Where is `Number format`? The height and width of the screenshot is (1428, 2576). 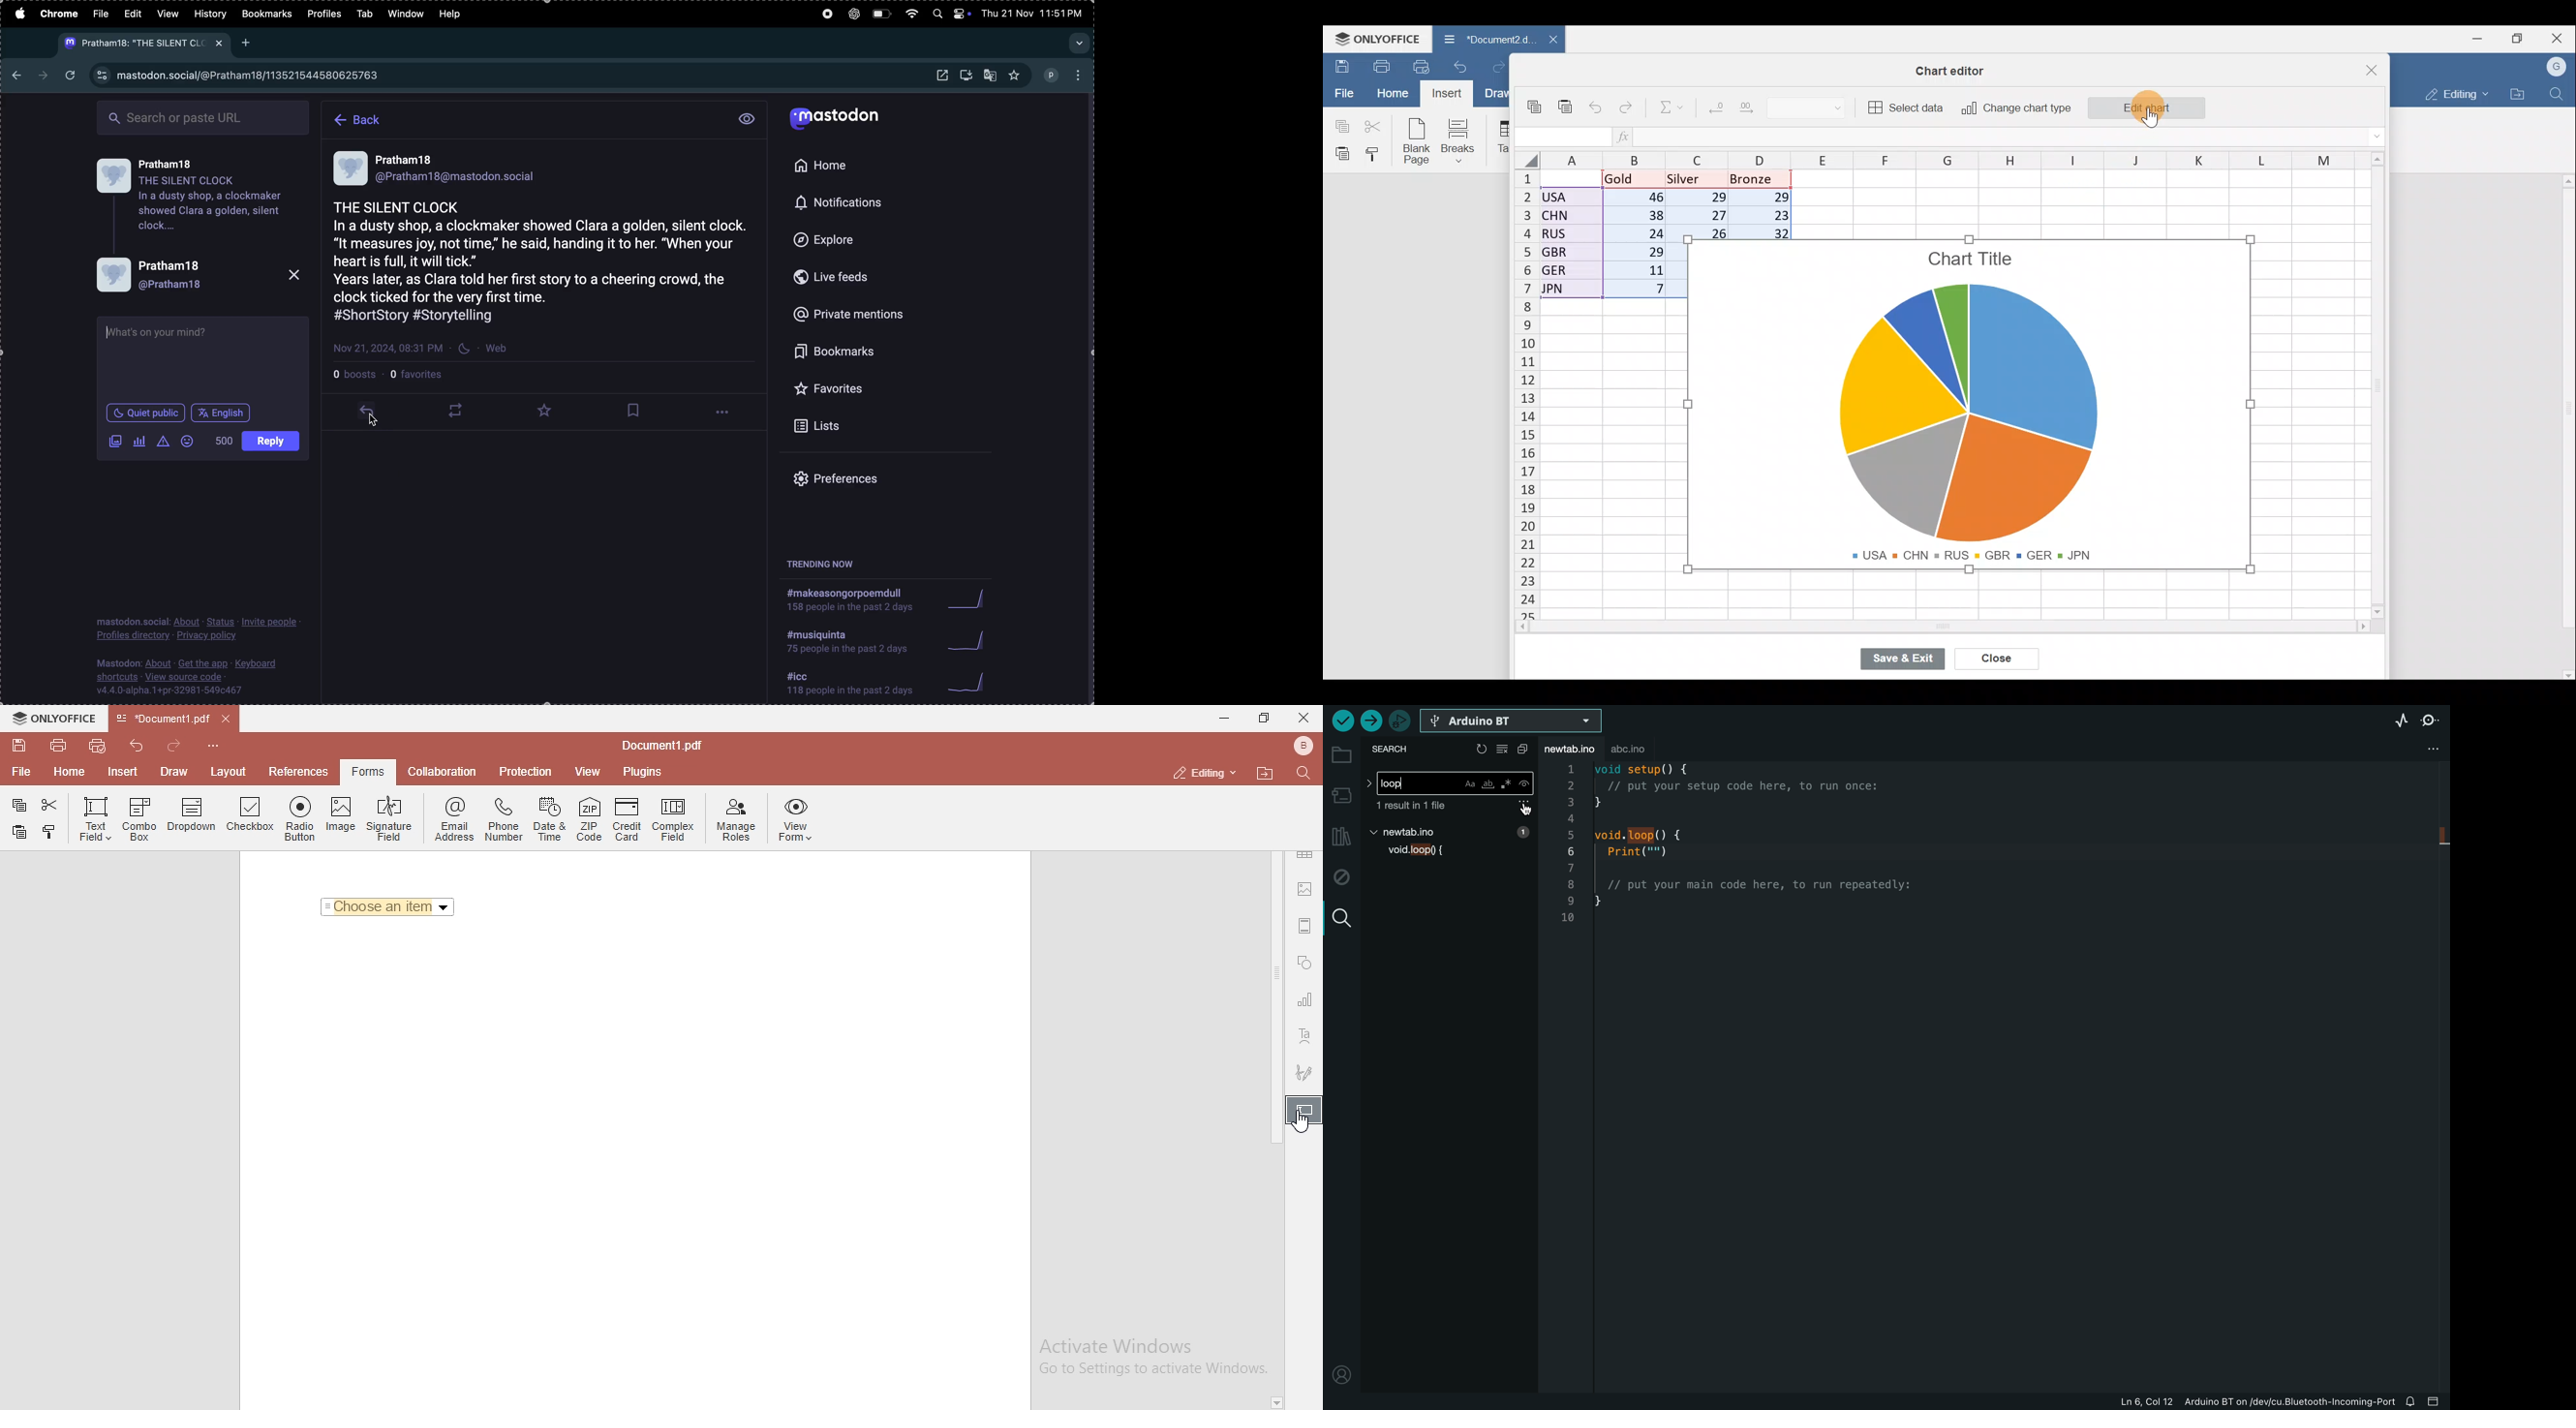 Number format is located at coordinates (1812, 106).